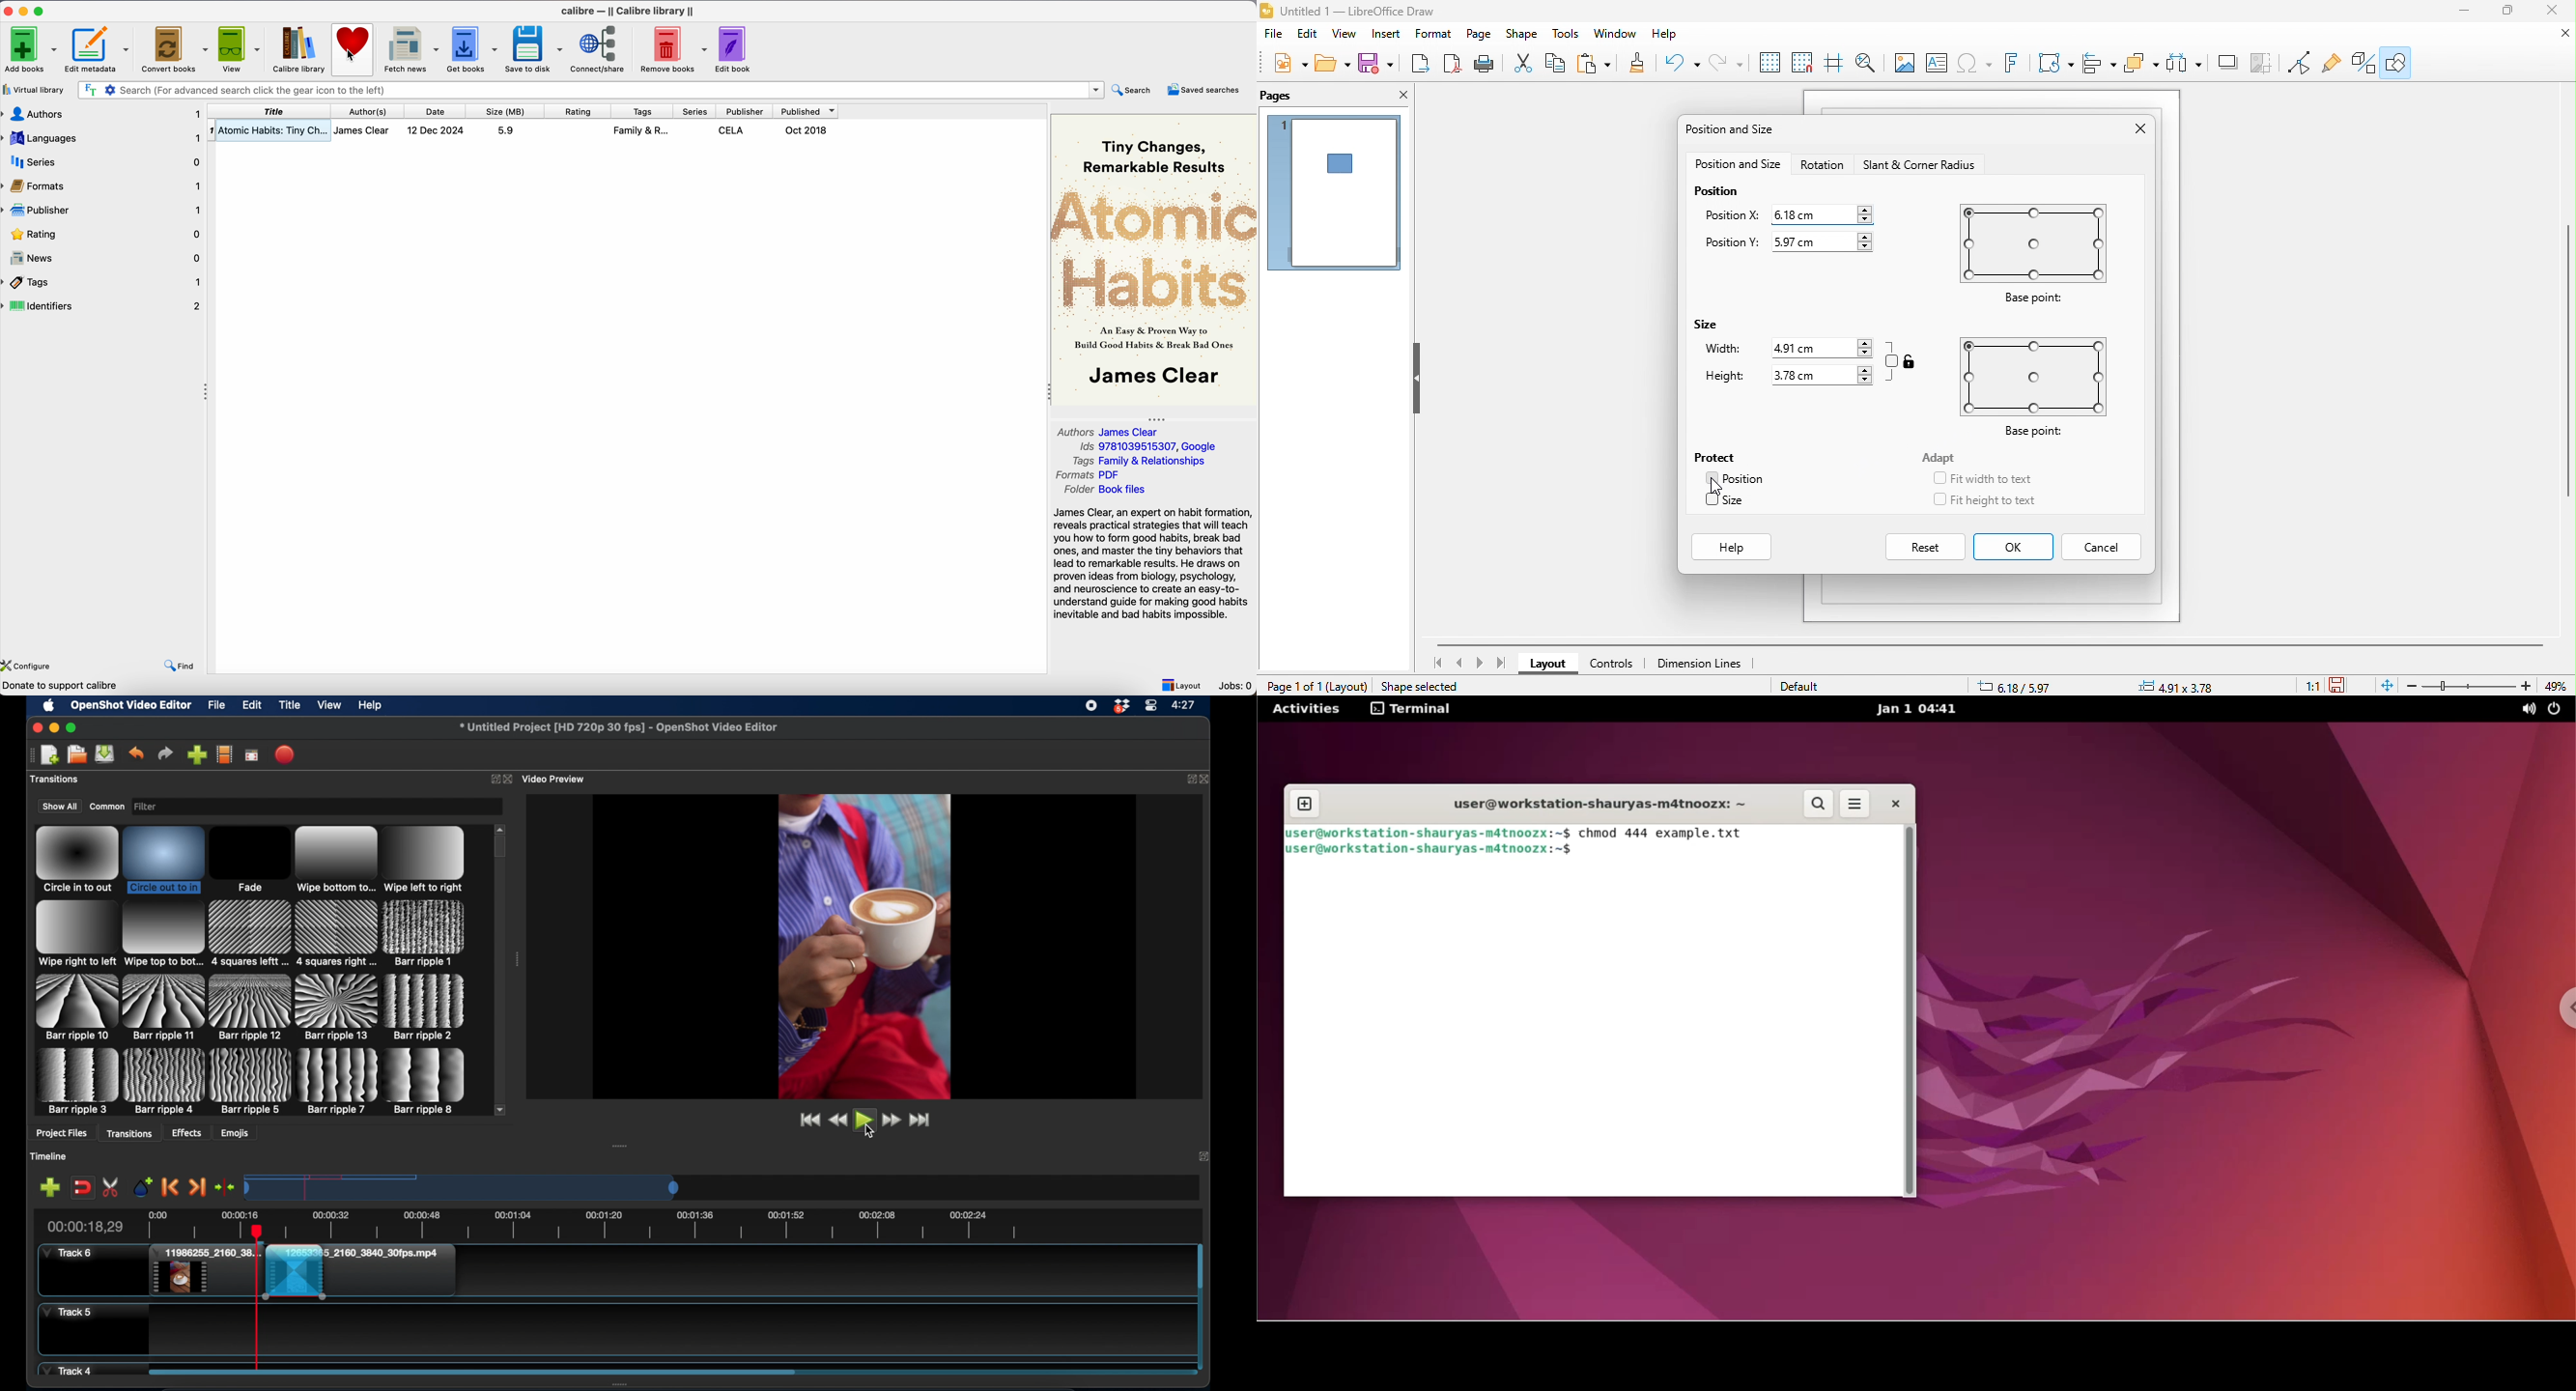 The image size is (2576, 1400). I want to click on layout, so click(1183, 685).